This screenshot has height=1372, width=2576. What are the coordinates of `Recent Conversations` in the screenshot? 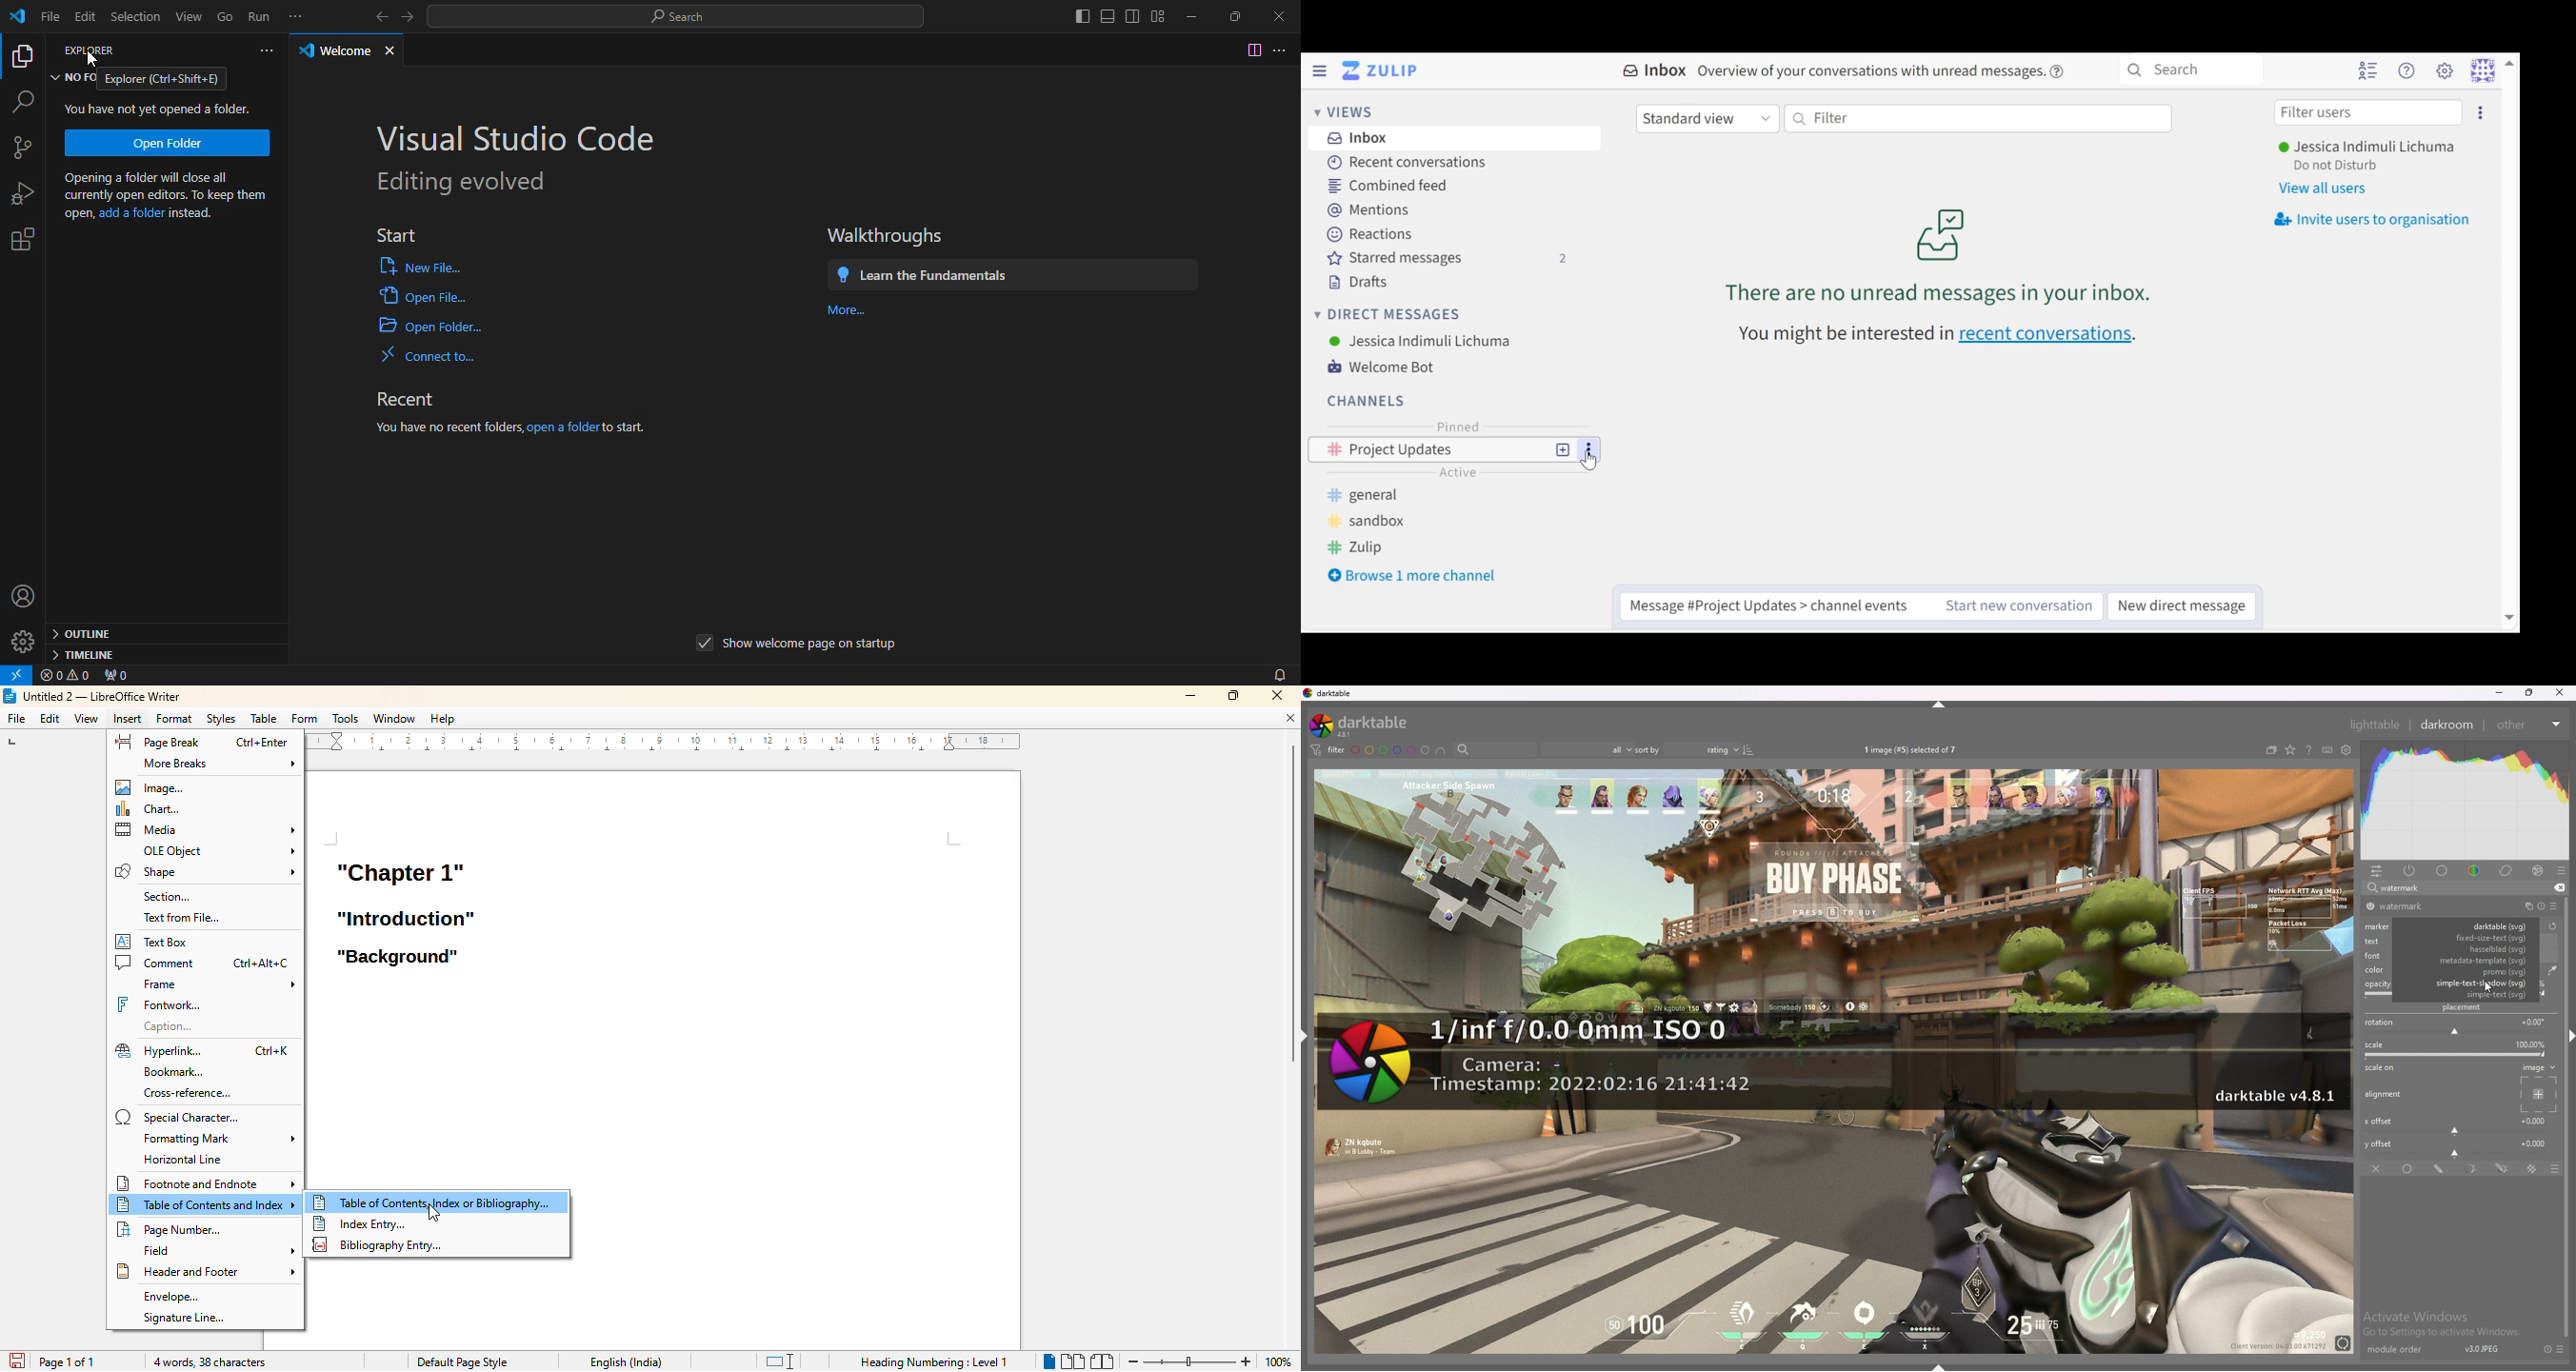 It's located at (1414, 162).